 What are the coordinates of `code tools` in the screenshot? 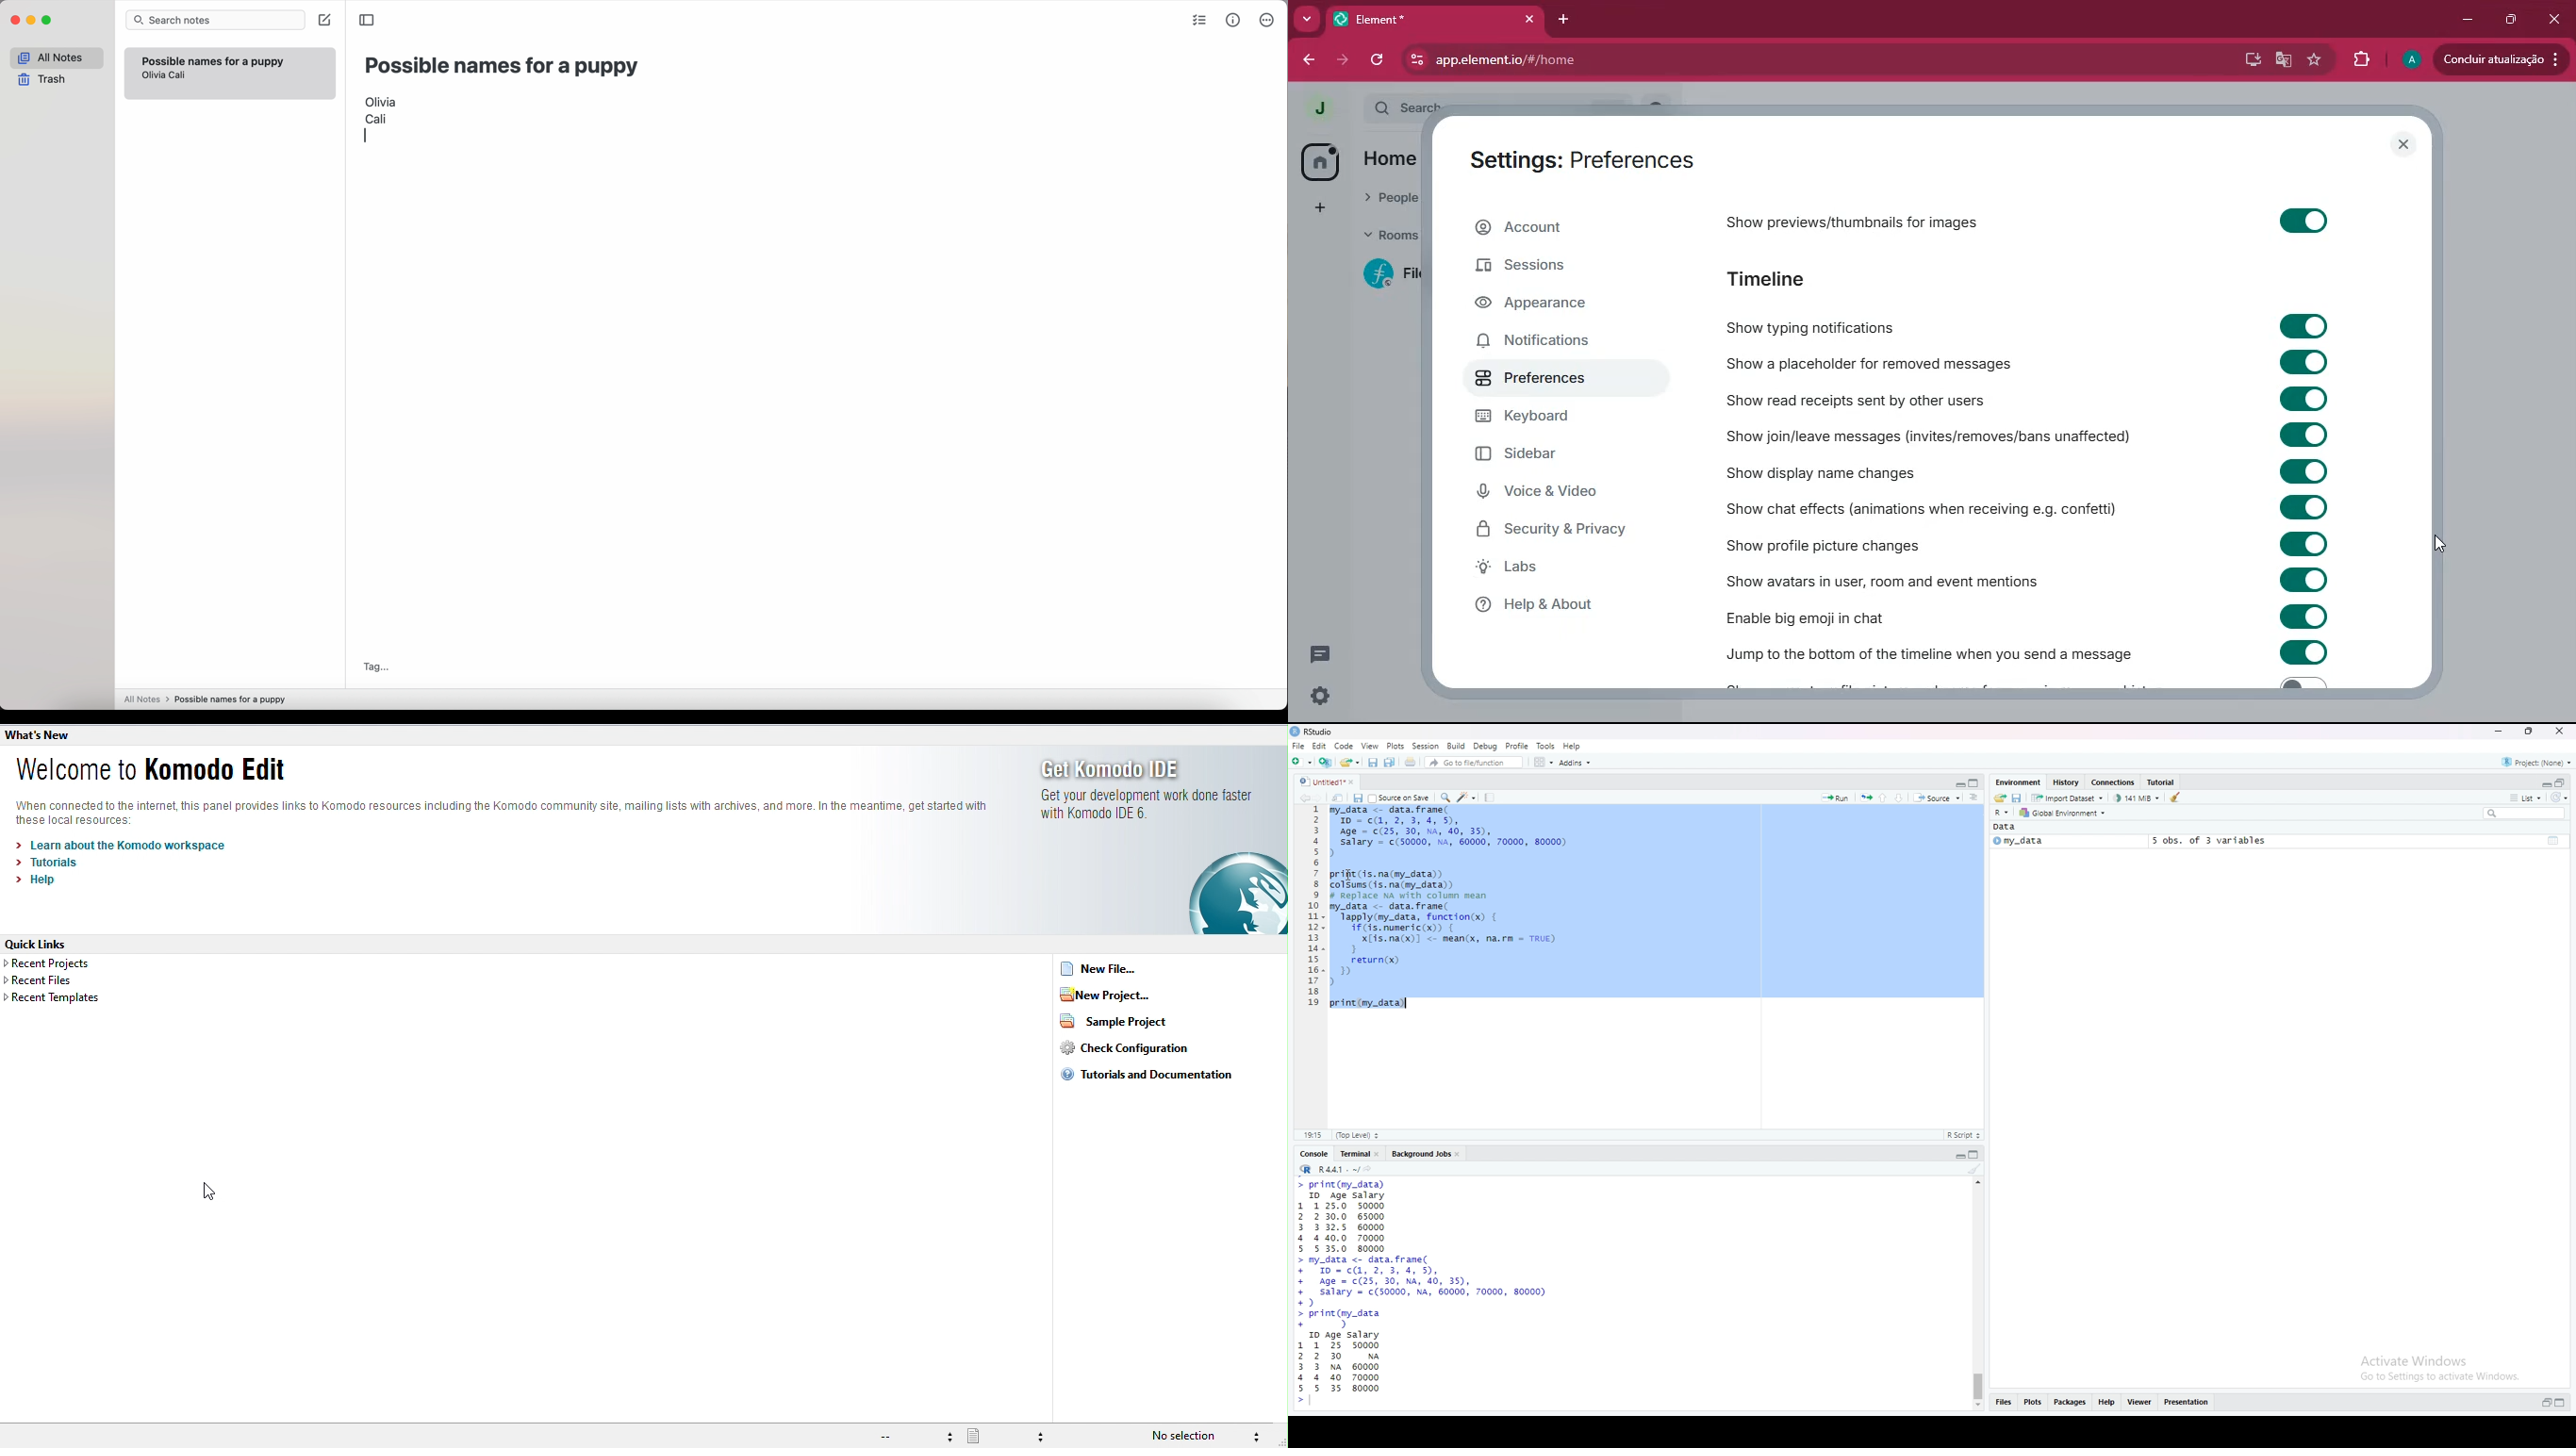 It's located at (1466, 796).